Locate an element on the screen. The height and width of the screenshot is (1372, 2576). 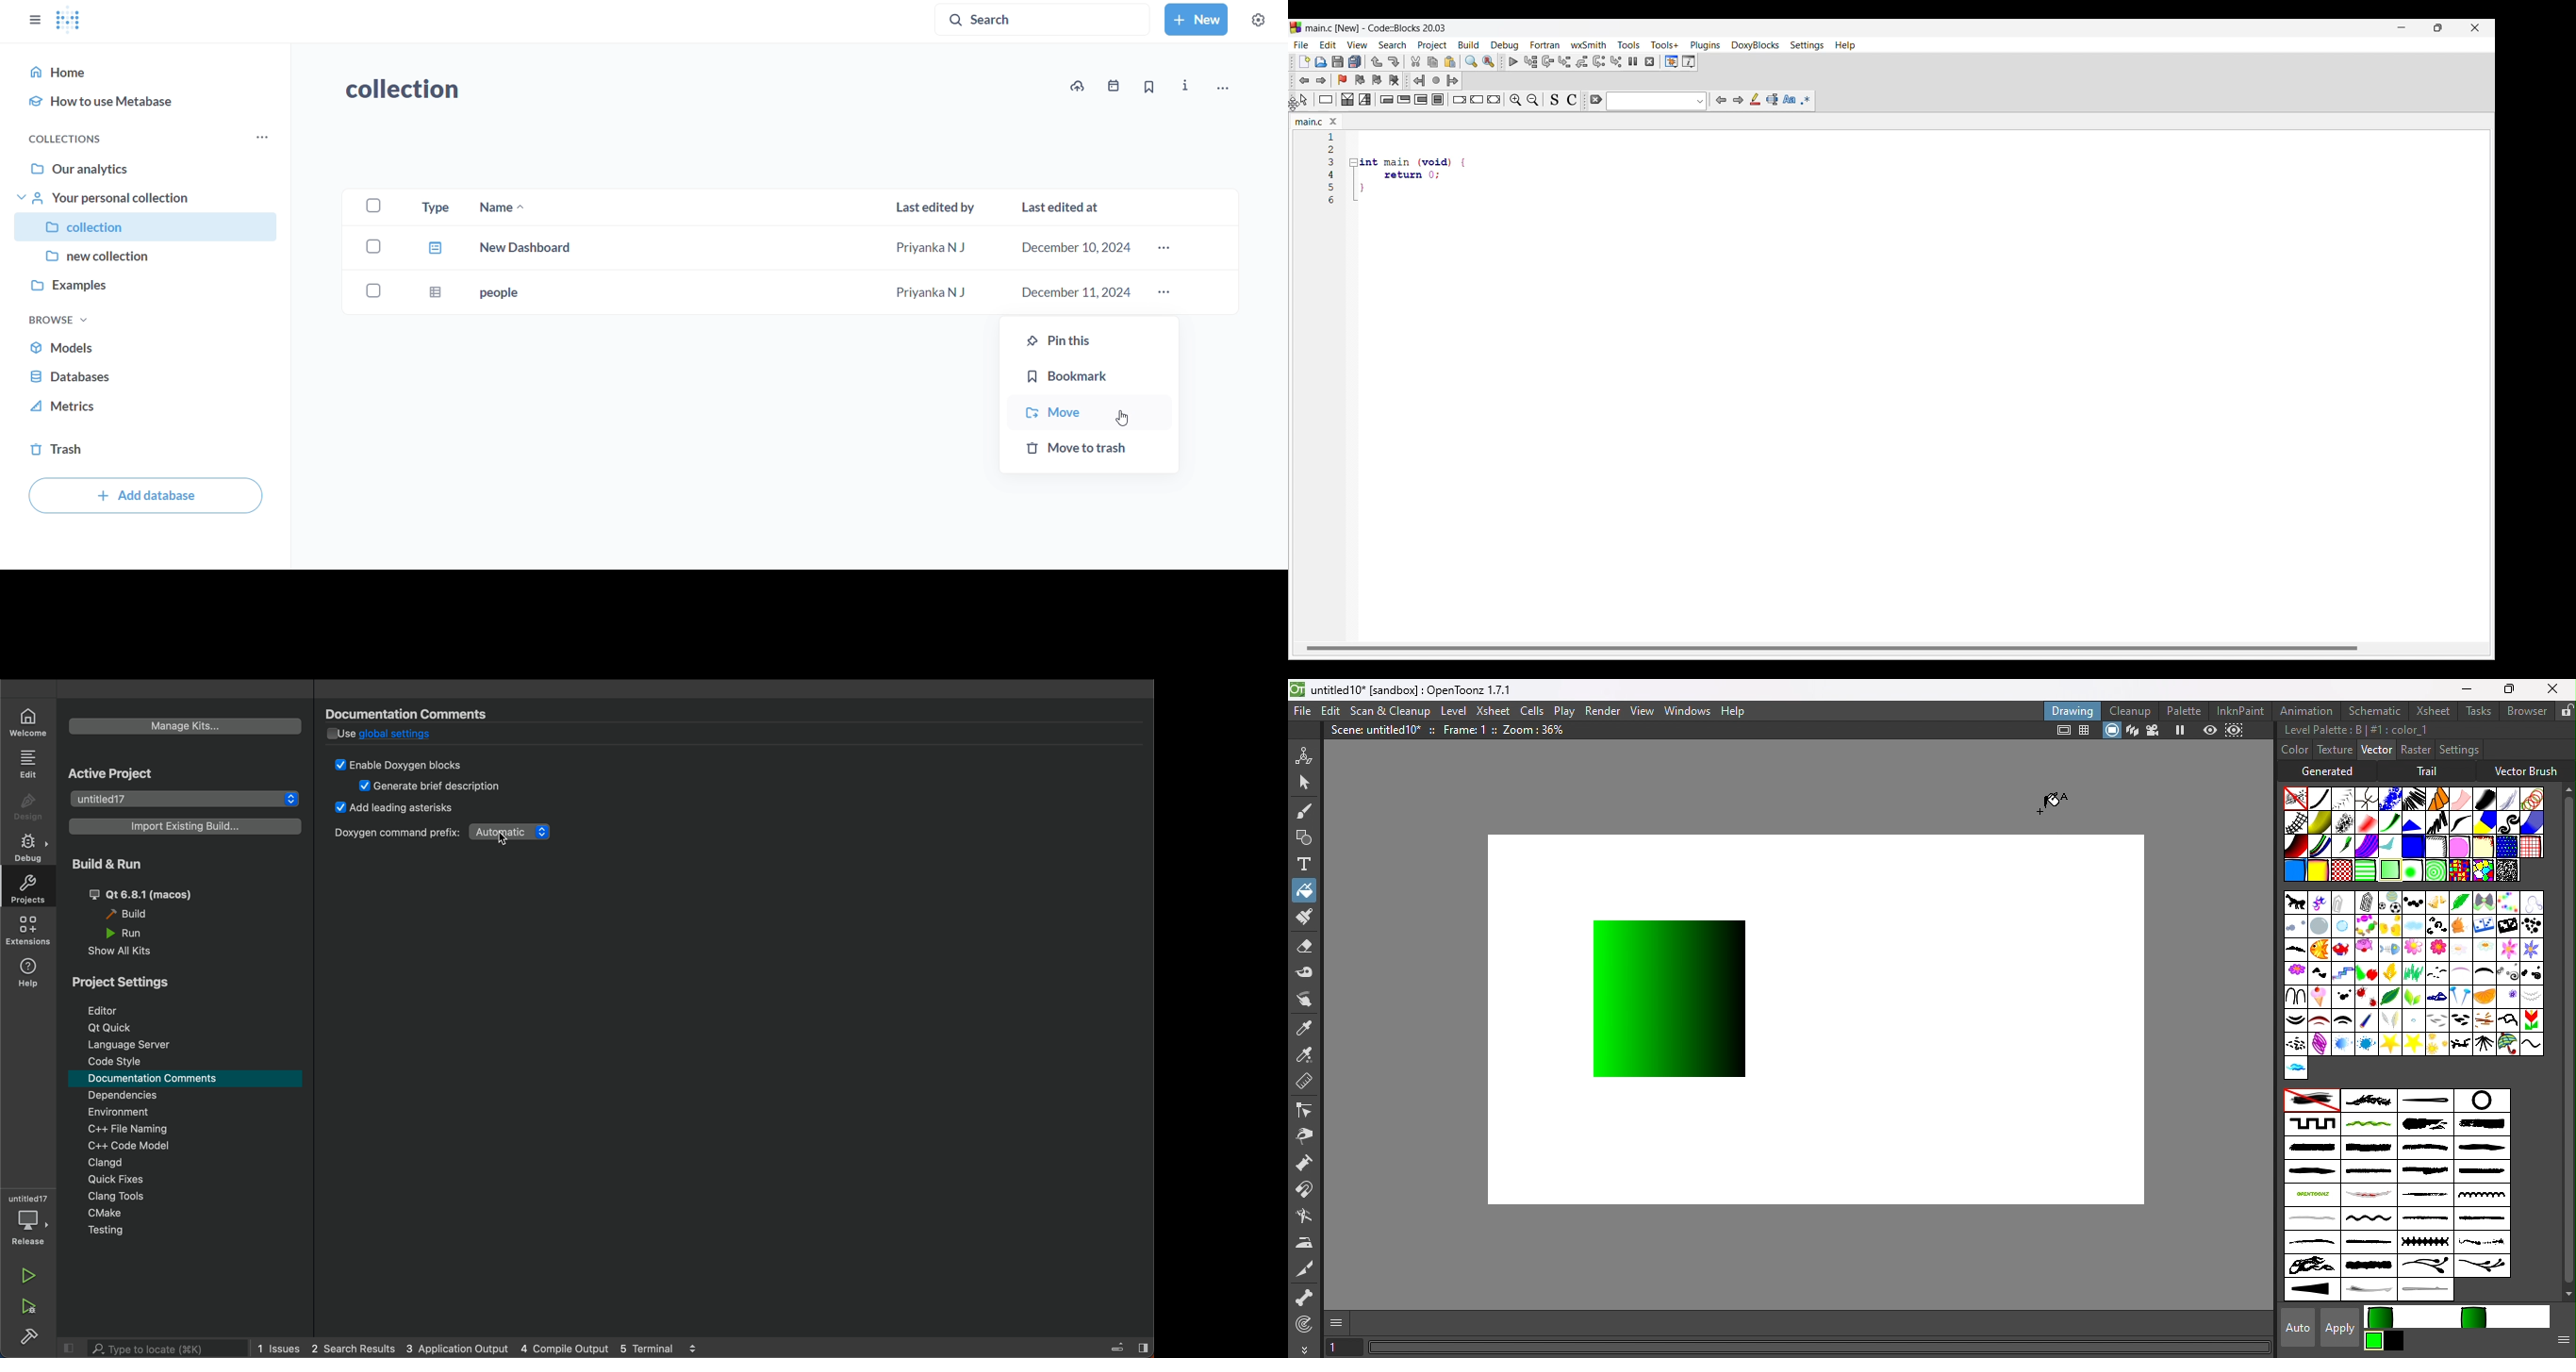
clang tools is located at coordinates (121, 1197).